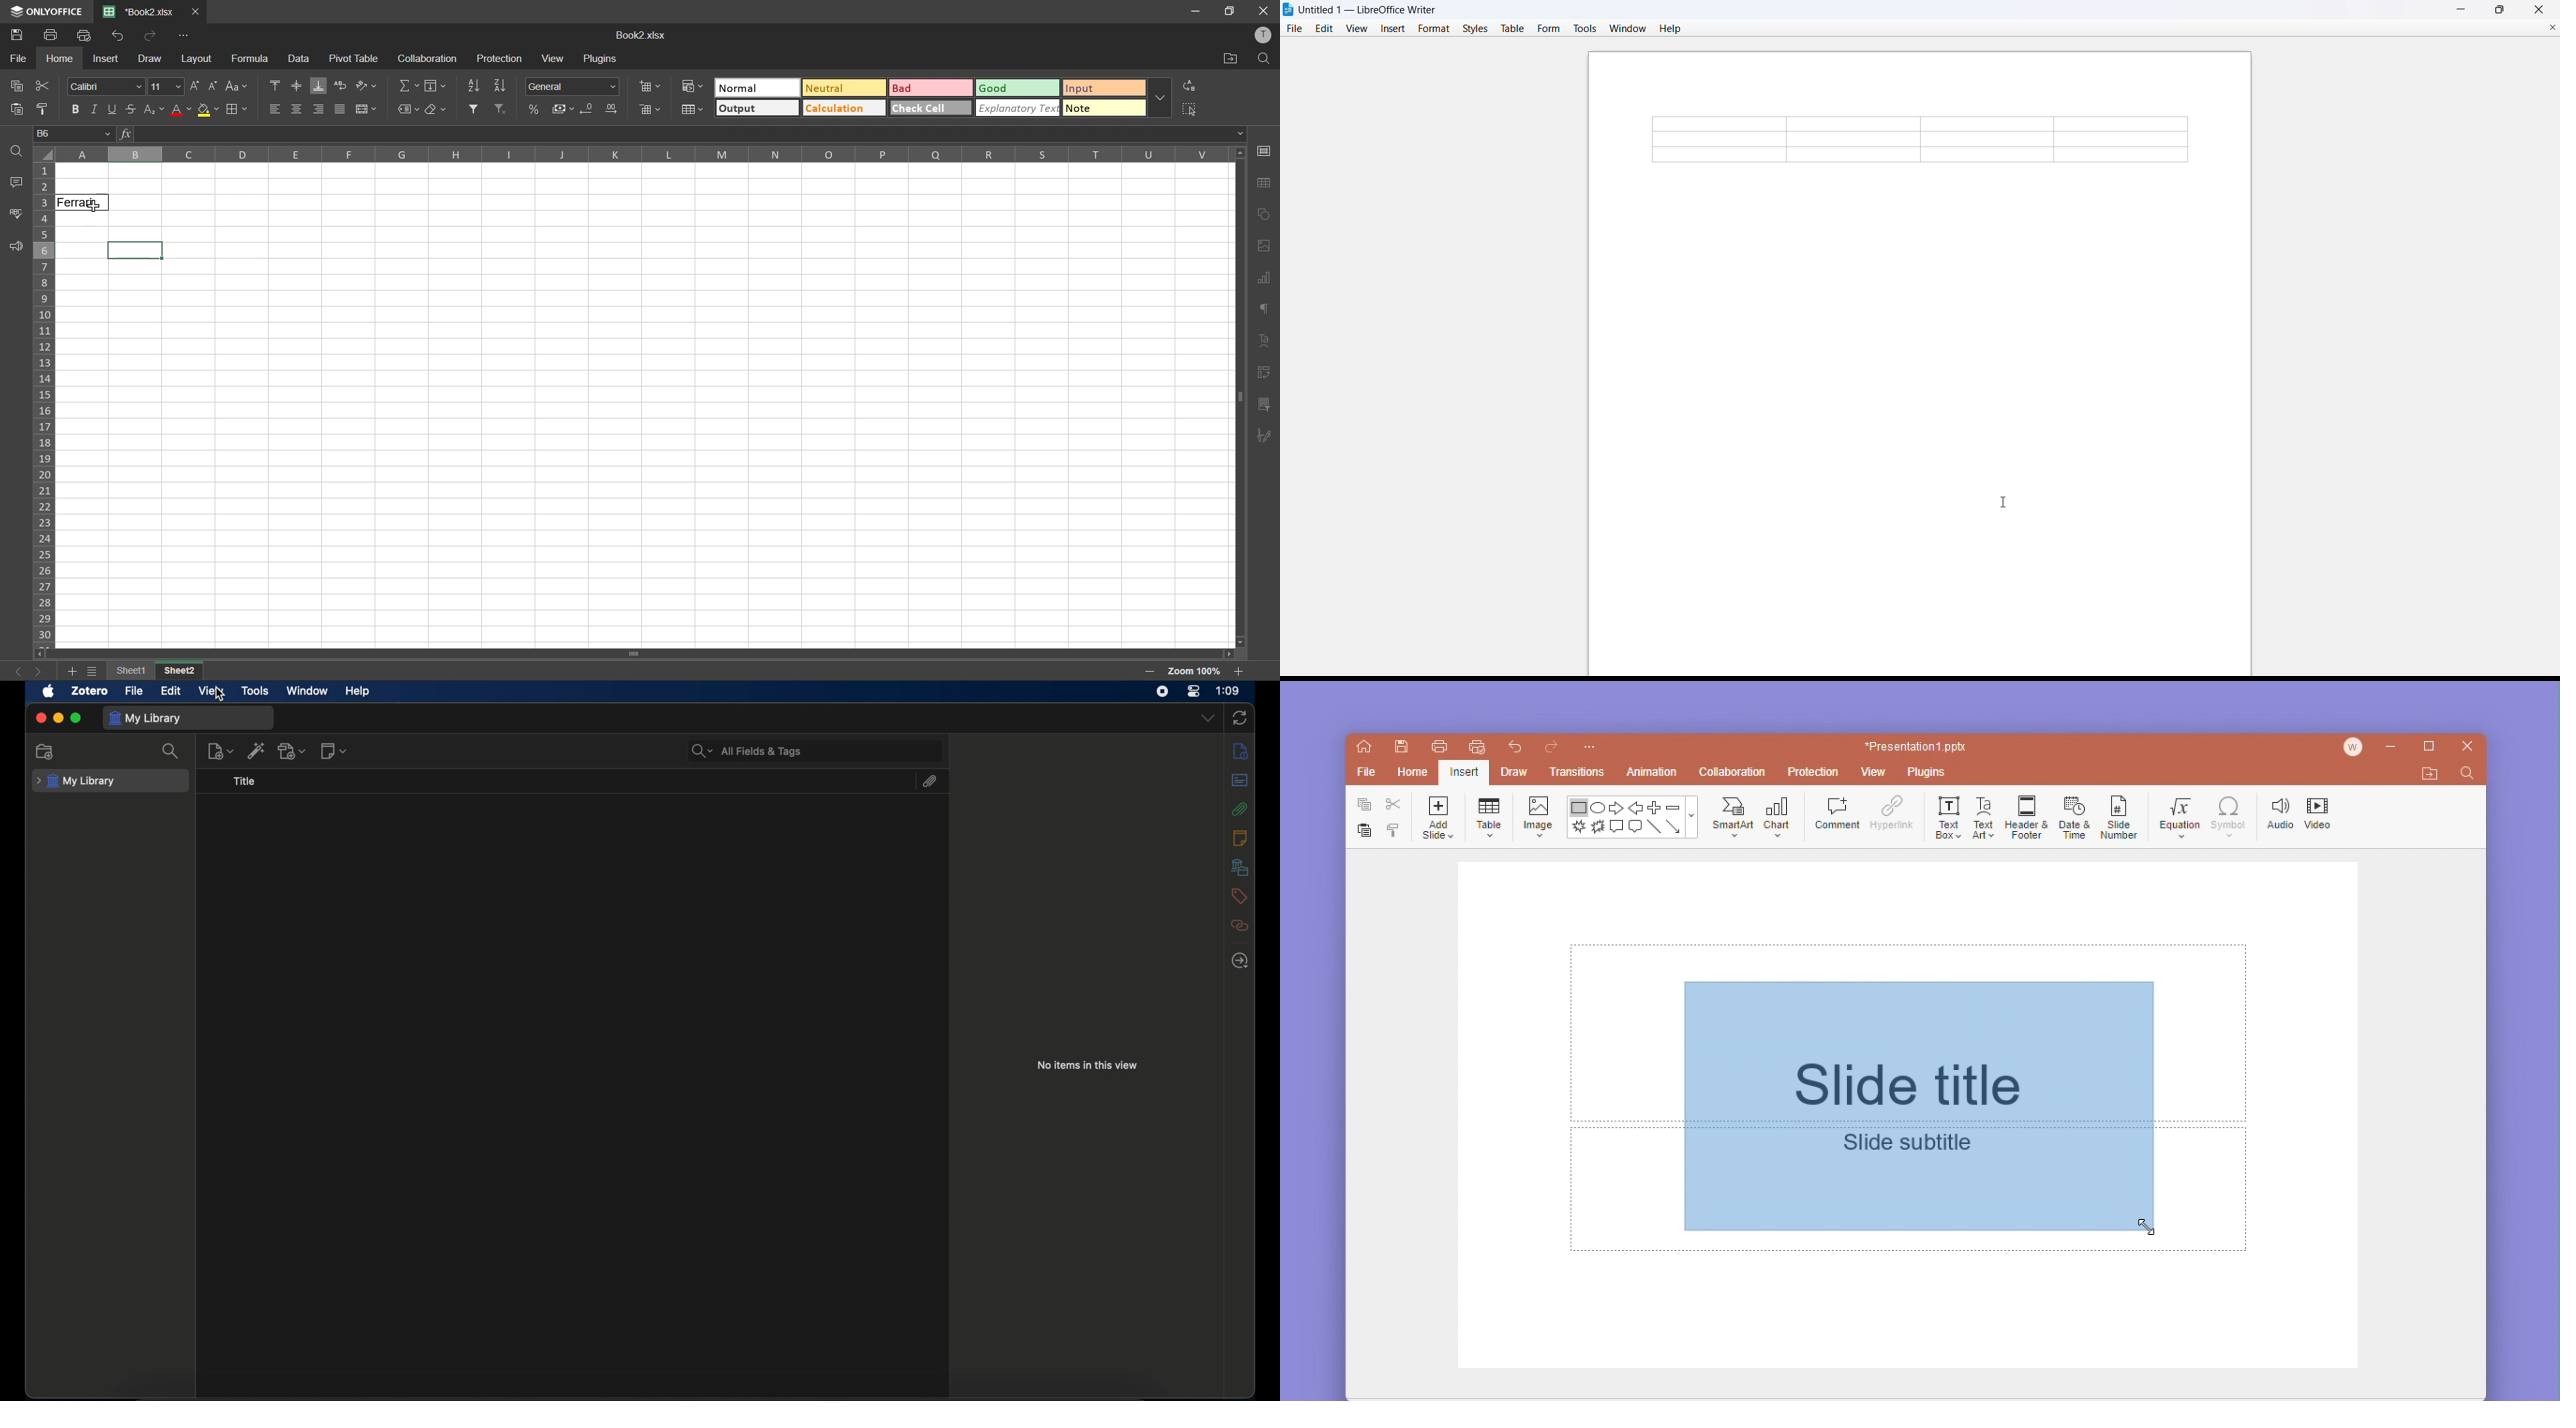 The height and width of the screenshot is (1428, 2576). I want to click on redo, so click(1552, 746).